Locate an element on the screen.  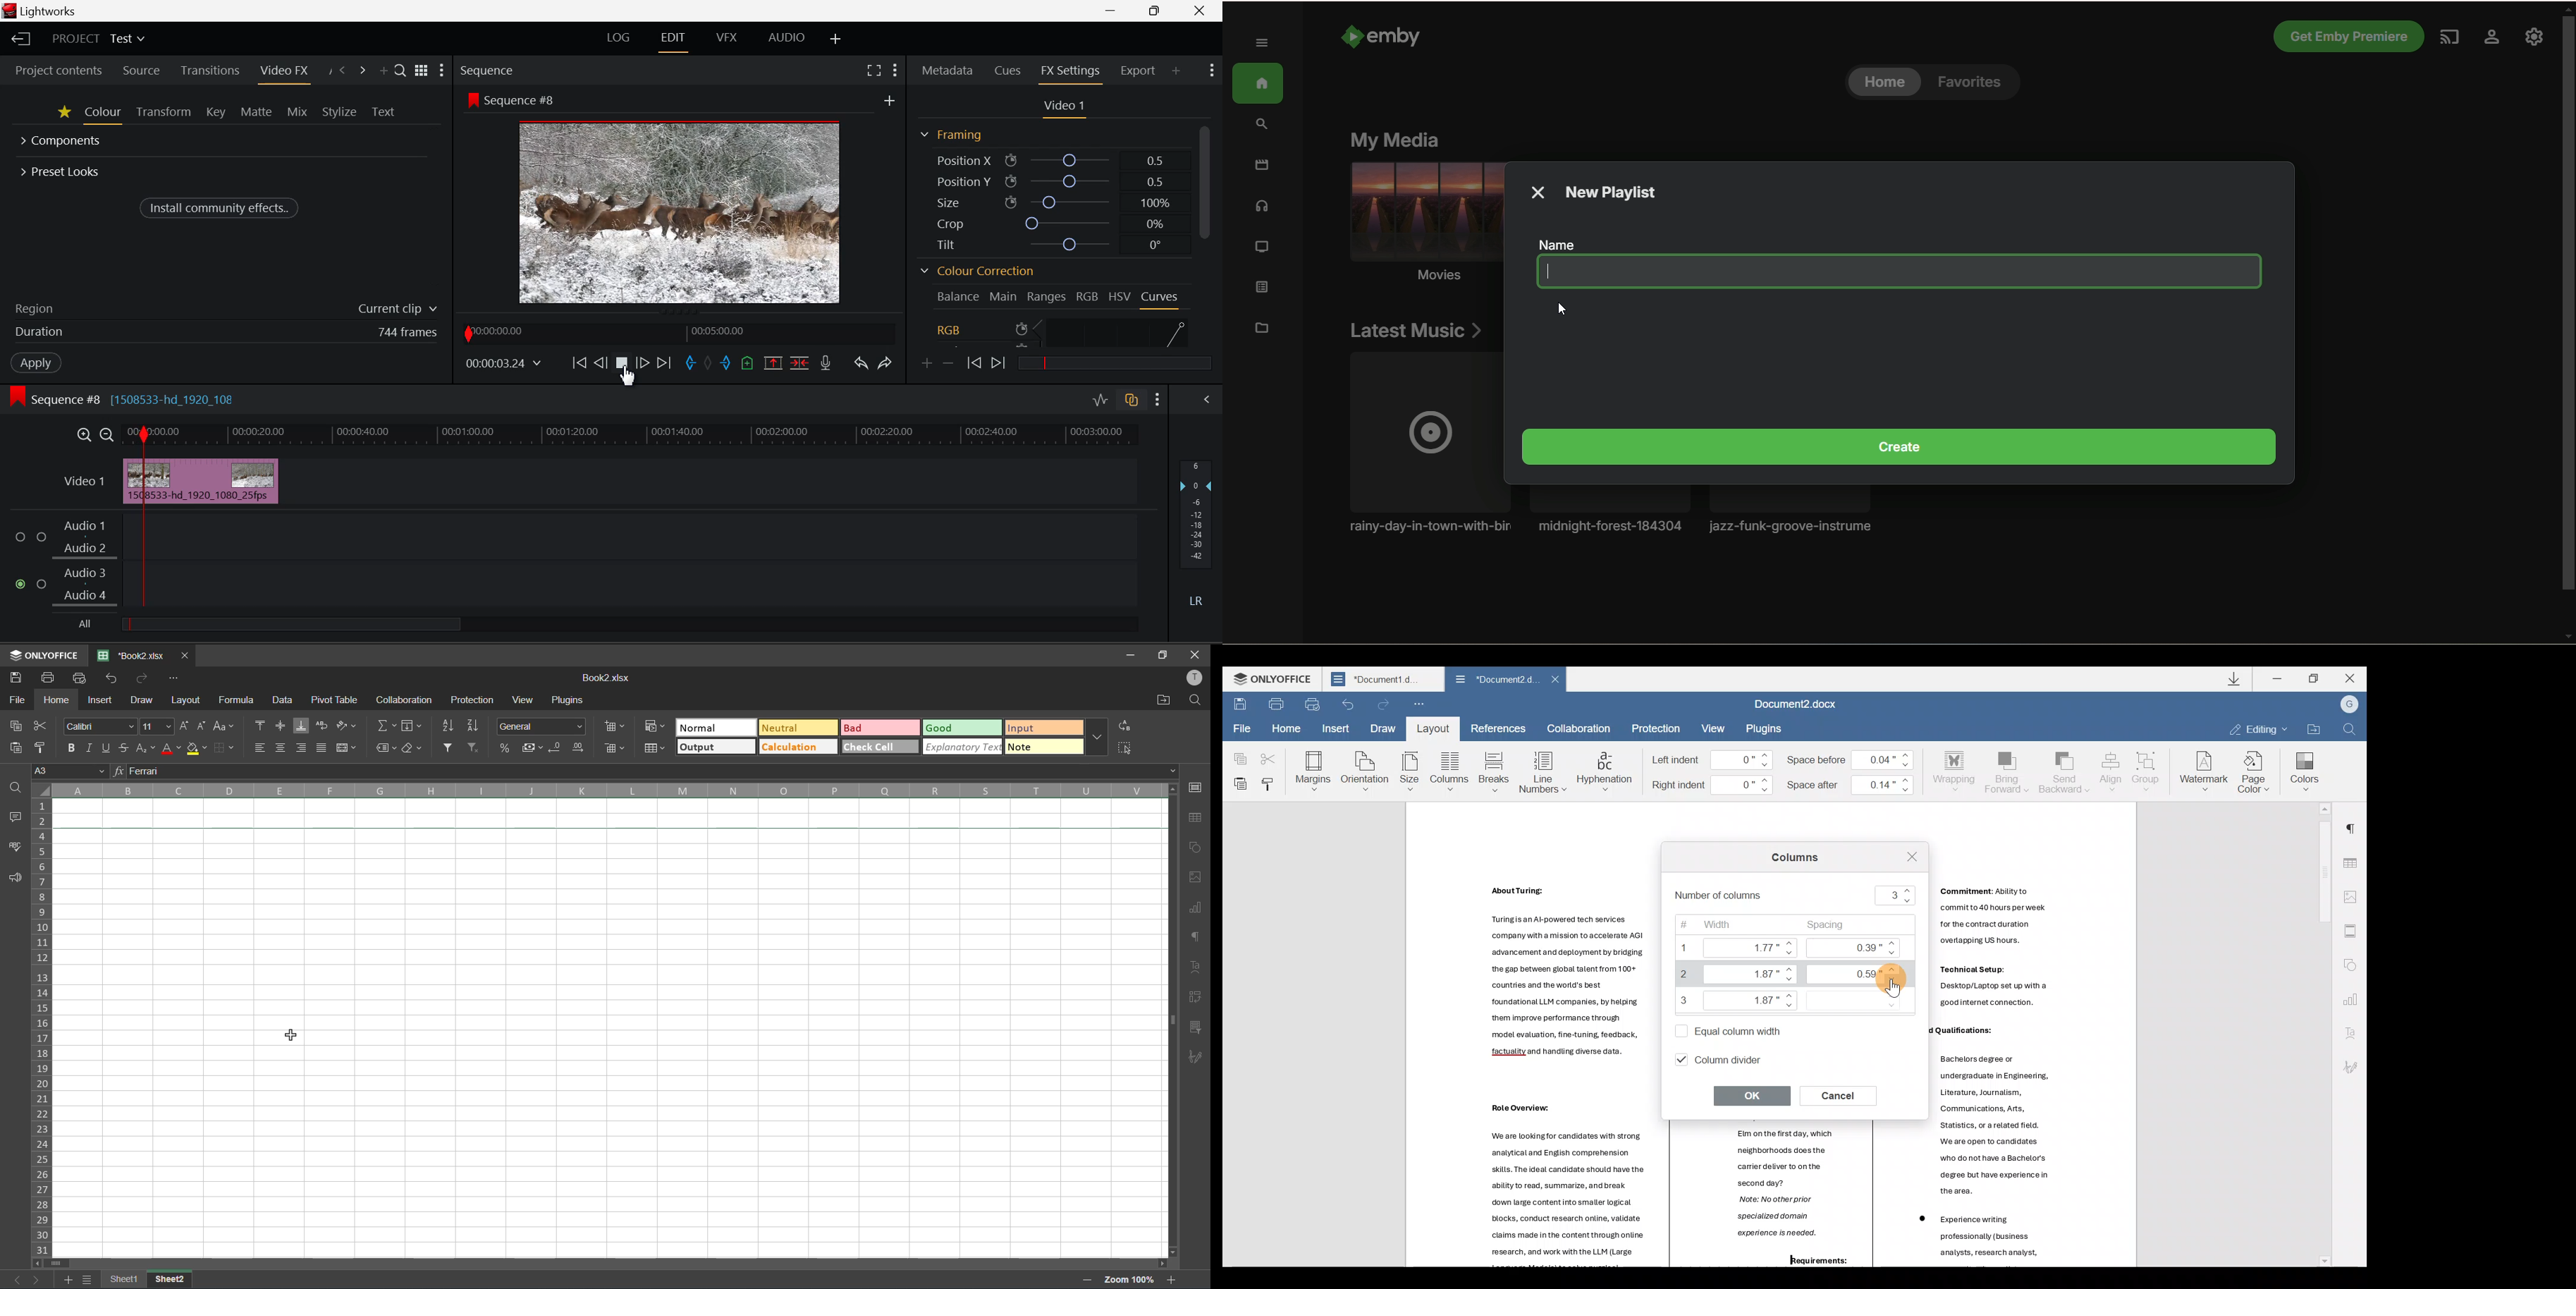
comments is located at coordinates (15, 817).